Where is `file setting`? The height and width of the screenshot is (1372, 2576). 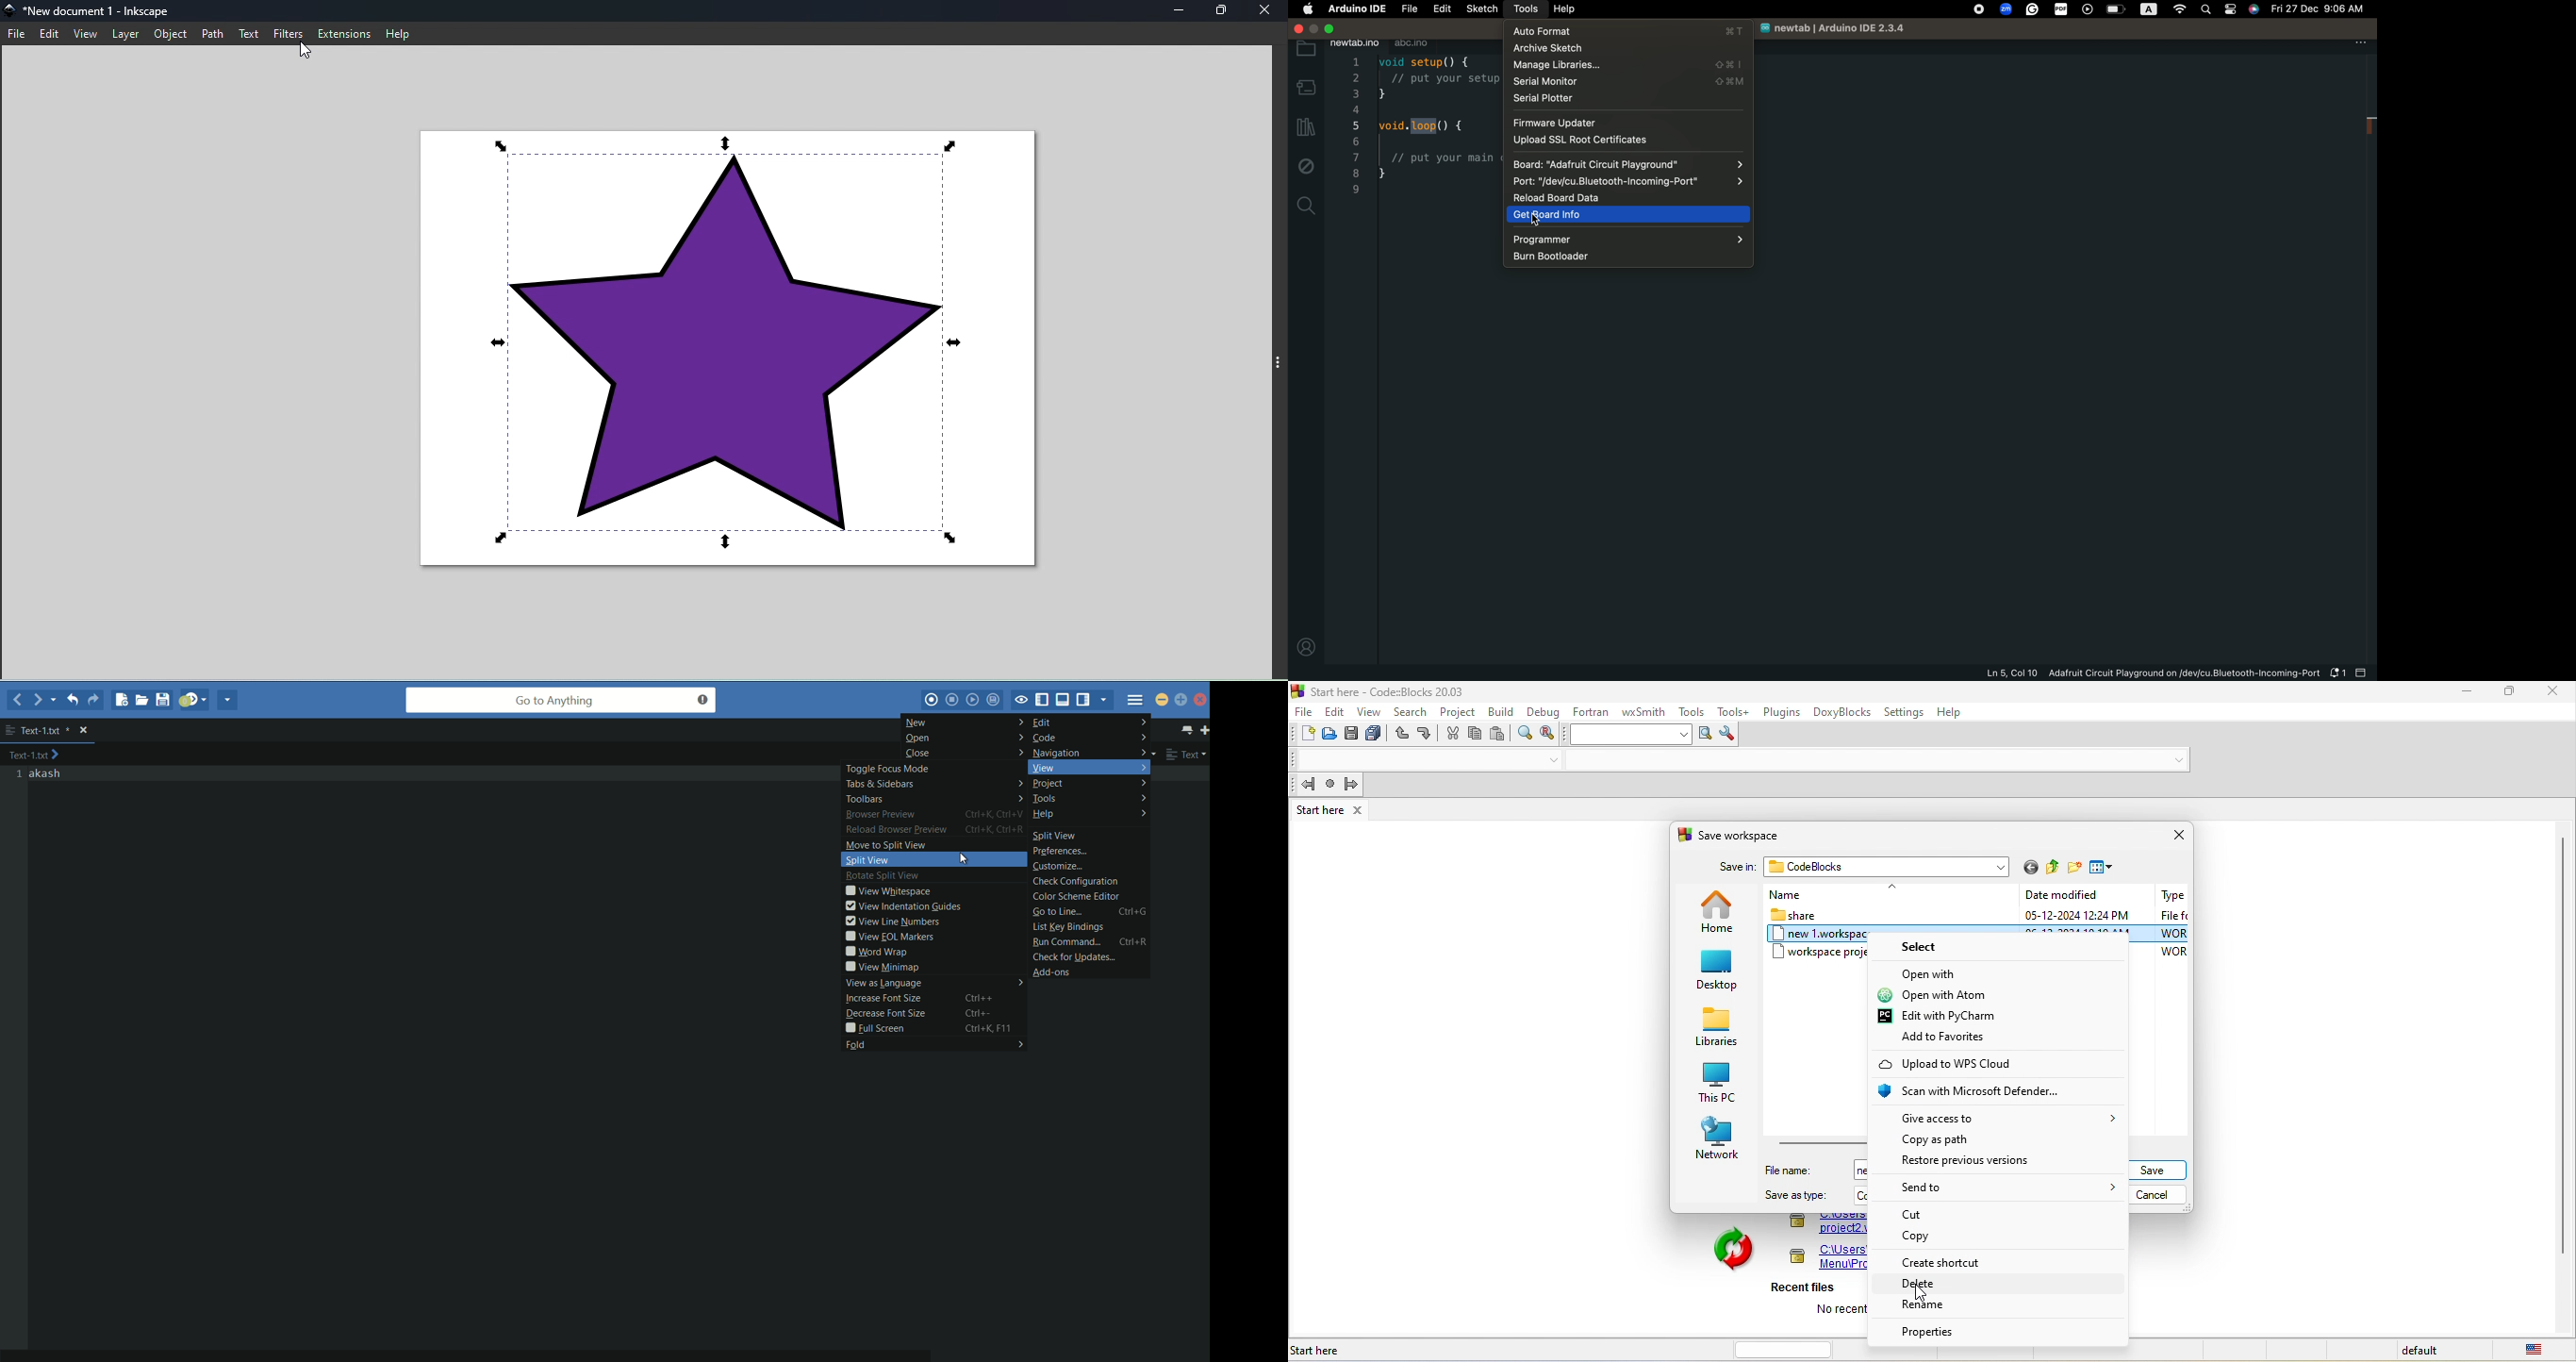 file setting is located at coordinates (2358, 42).